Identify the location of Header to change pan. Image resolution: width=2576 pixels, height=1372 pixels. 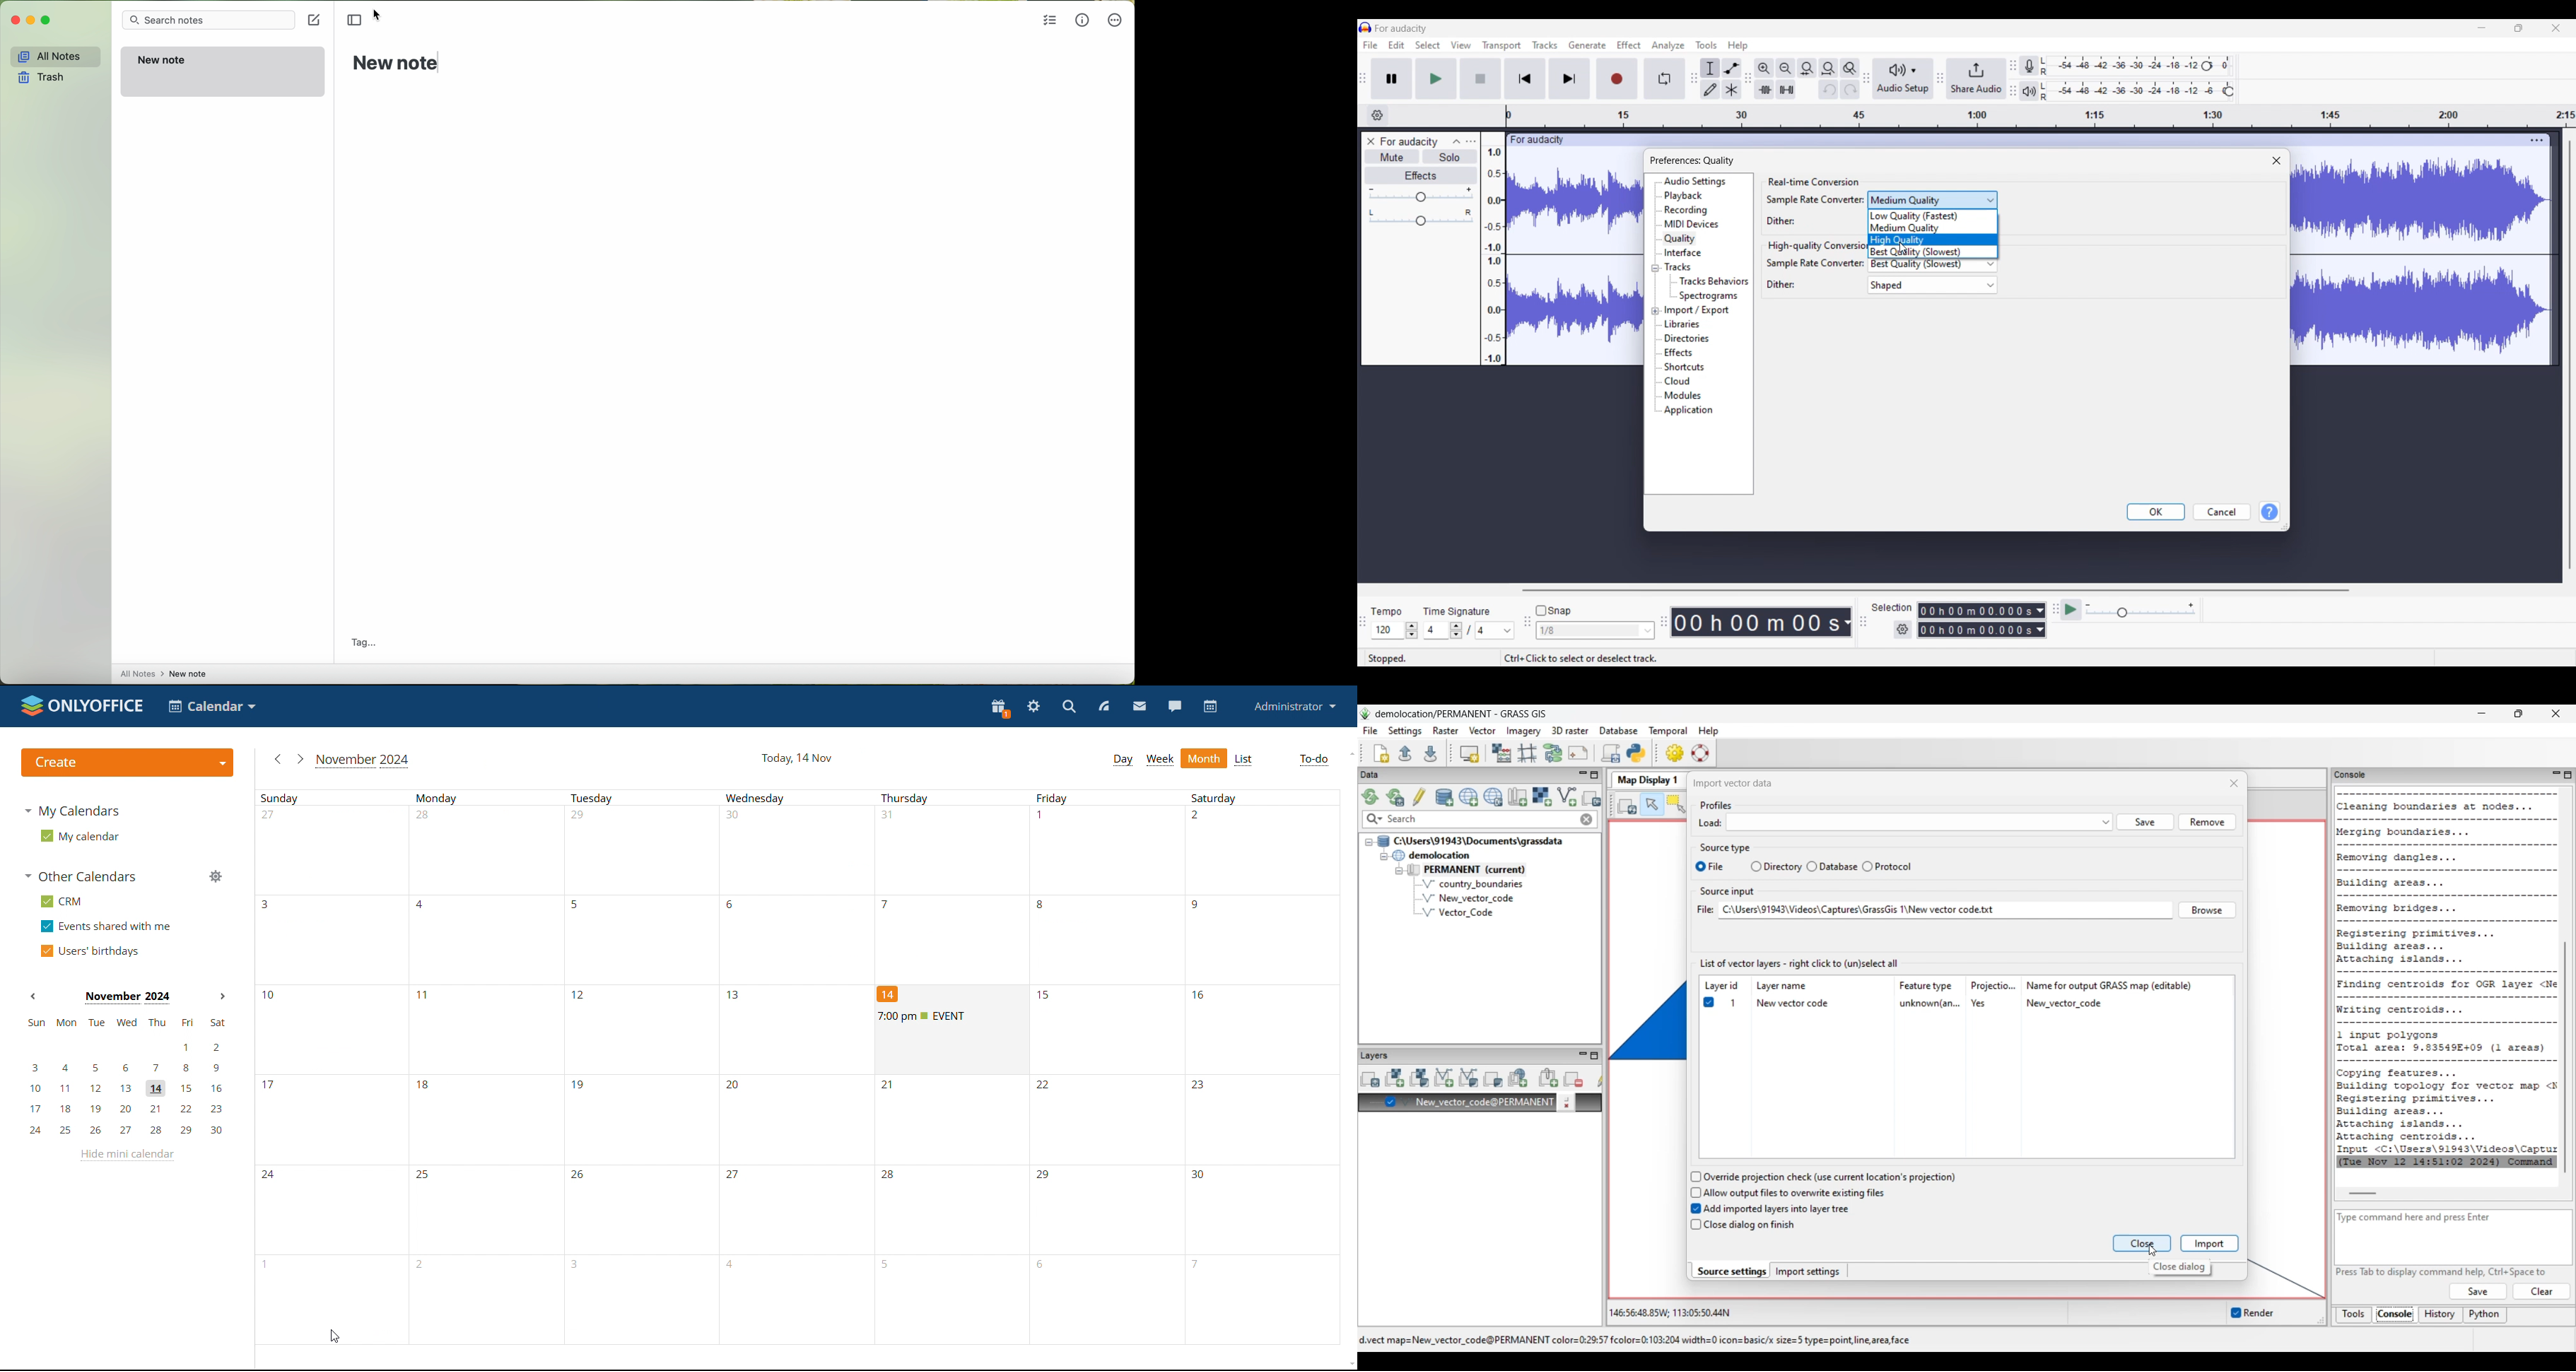
(1421, 221).